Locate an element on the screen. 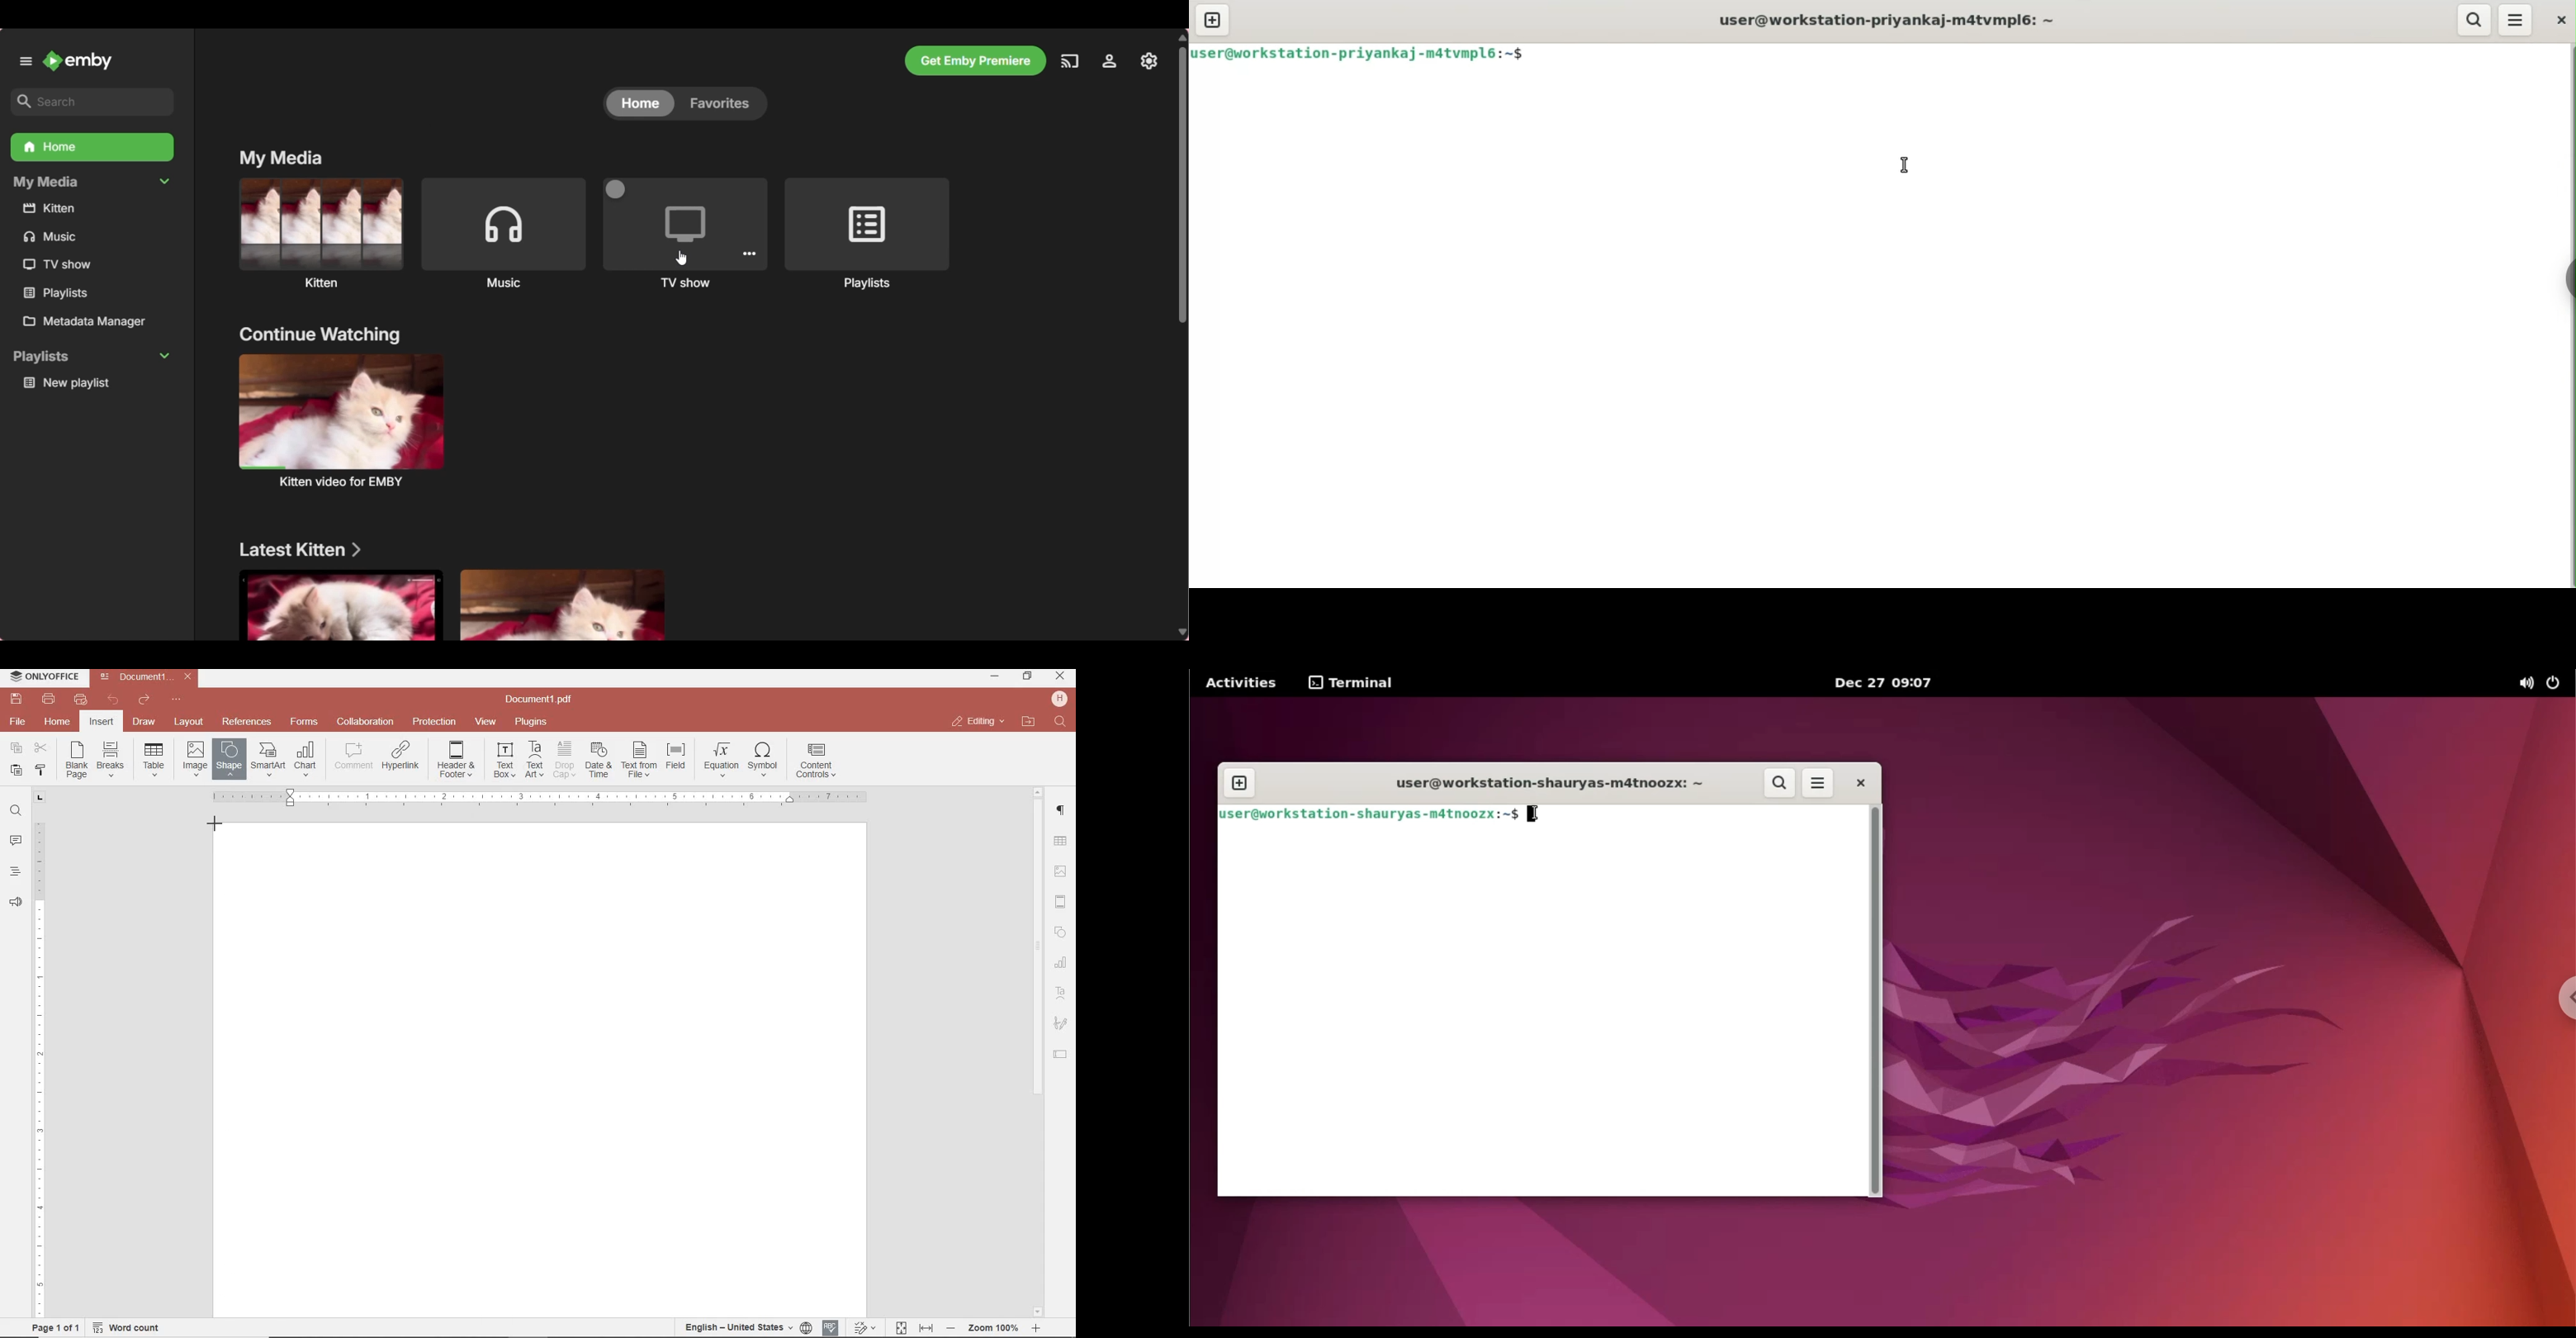 This screenshot has width=2576, height=1344. hp is located at coordinates (1062, 698).